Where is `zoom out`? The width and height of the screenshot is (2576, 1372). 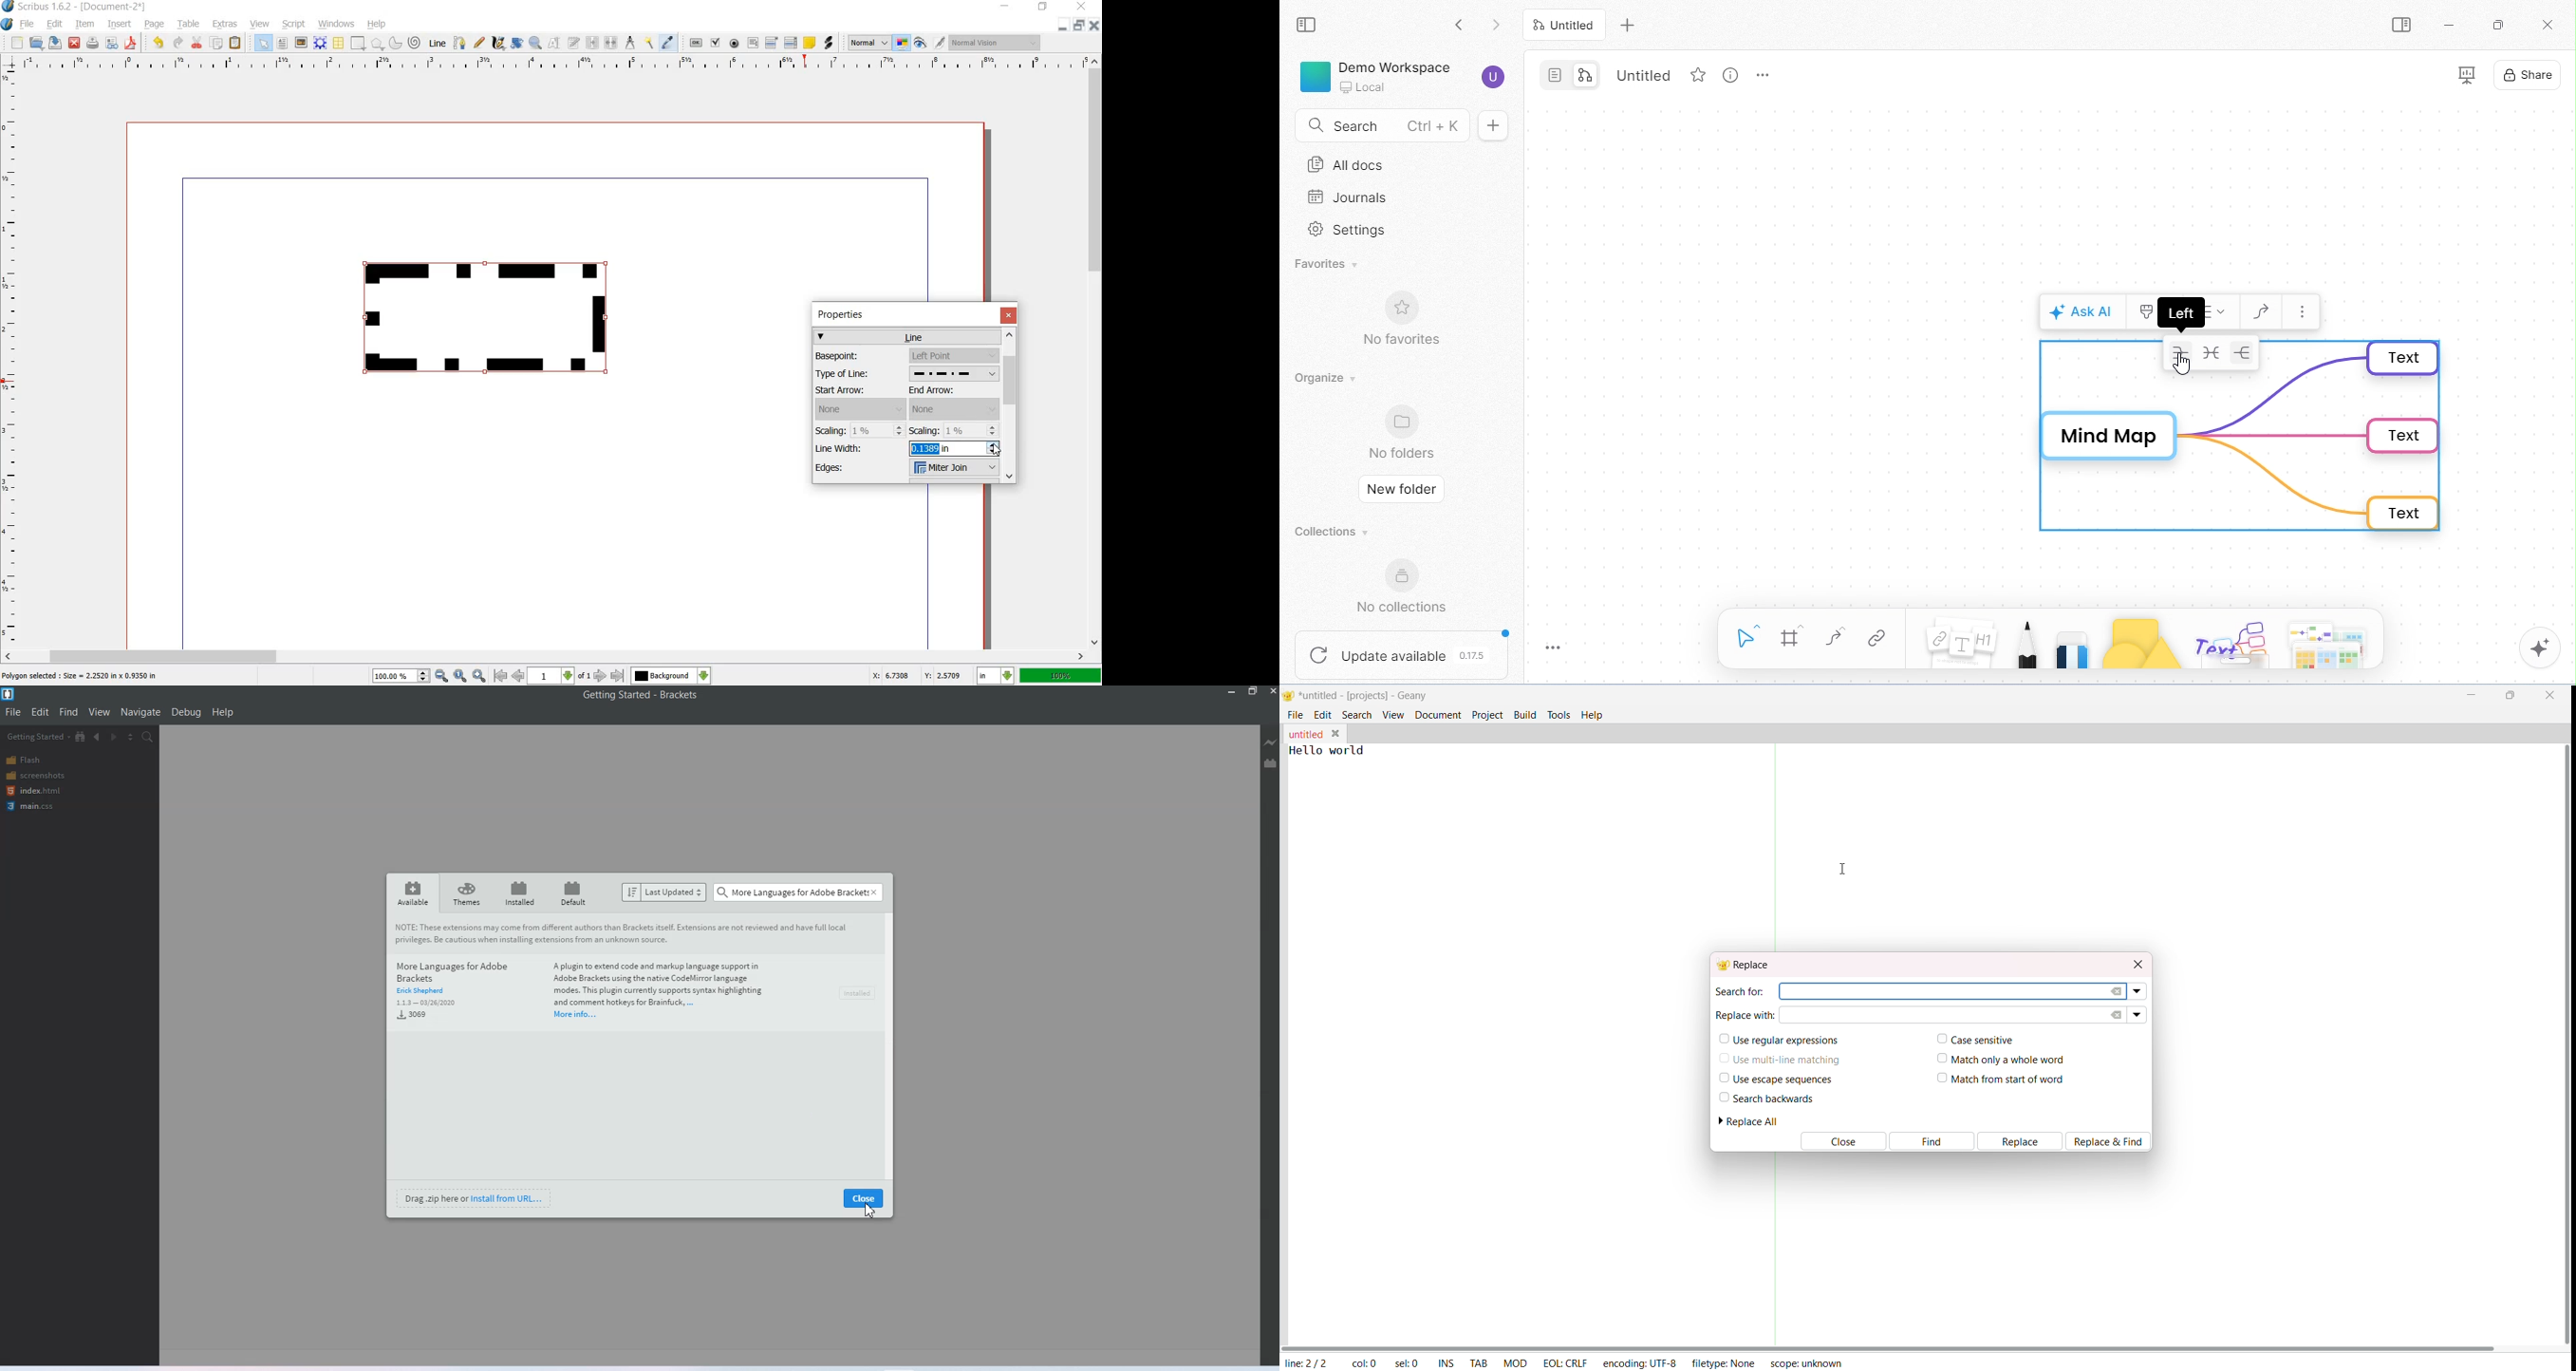 zoom out is located at coordinates (442, 676).